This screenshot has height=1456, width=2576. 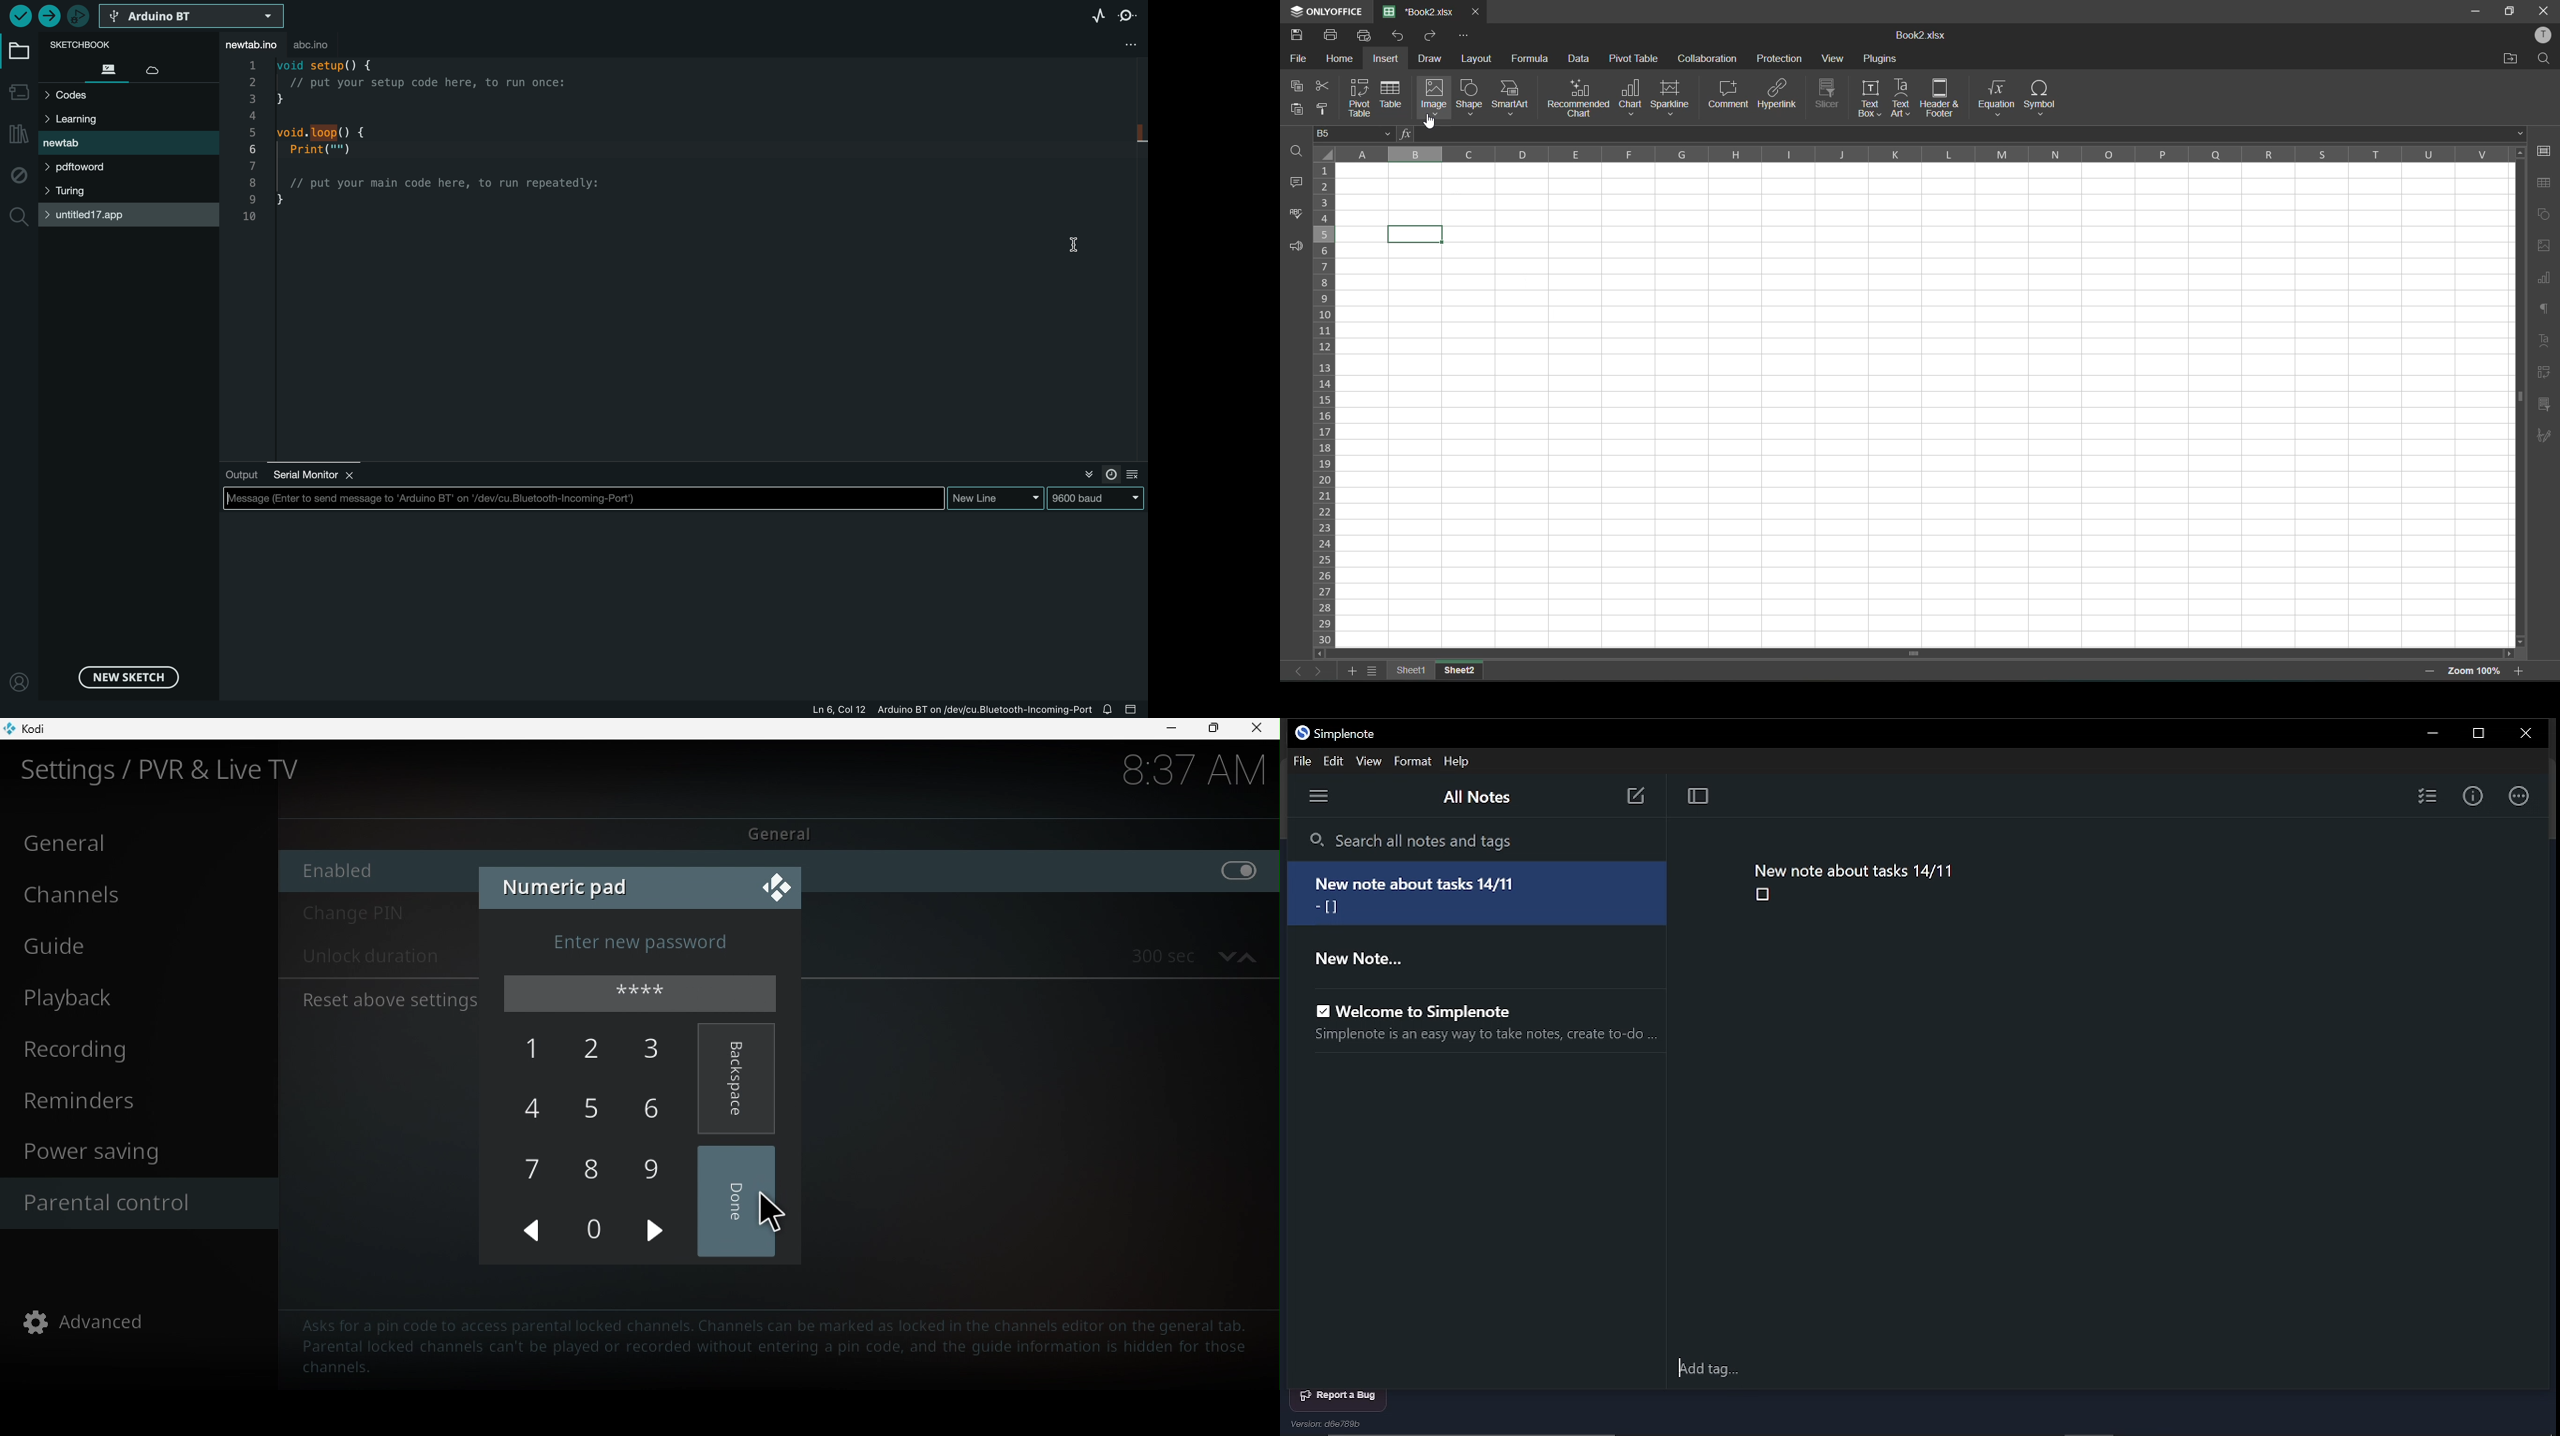 What do you see at coordinates (595, 1169) in the screenshot?
I see `8` at bounding box center [595, 1169].